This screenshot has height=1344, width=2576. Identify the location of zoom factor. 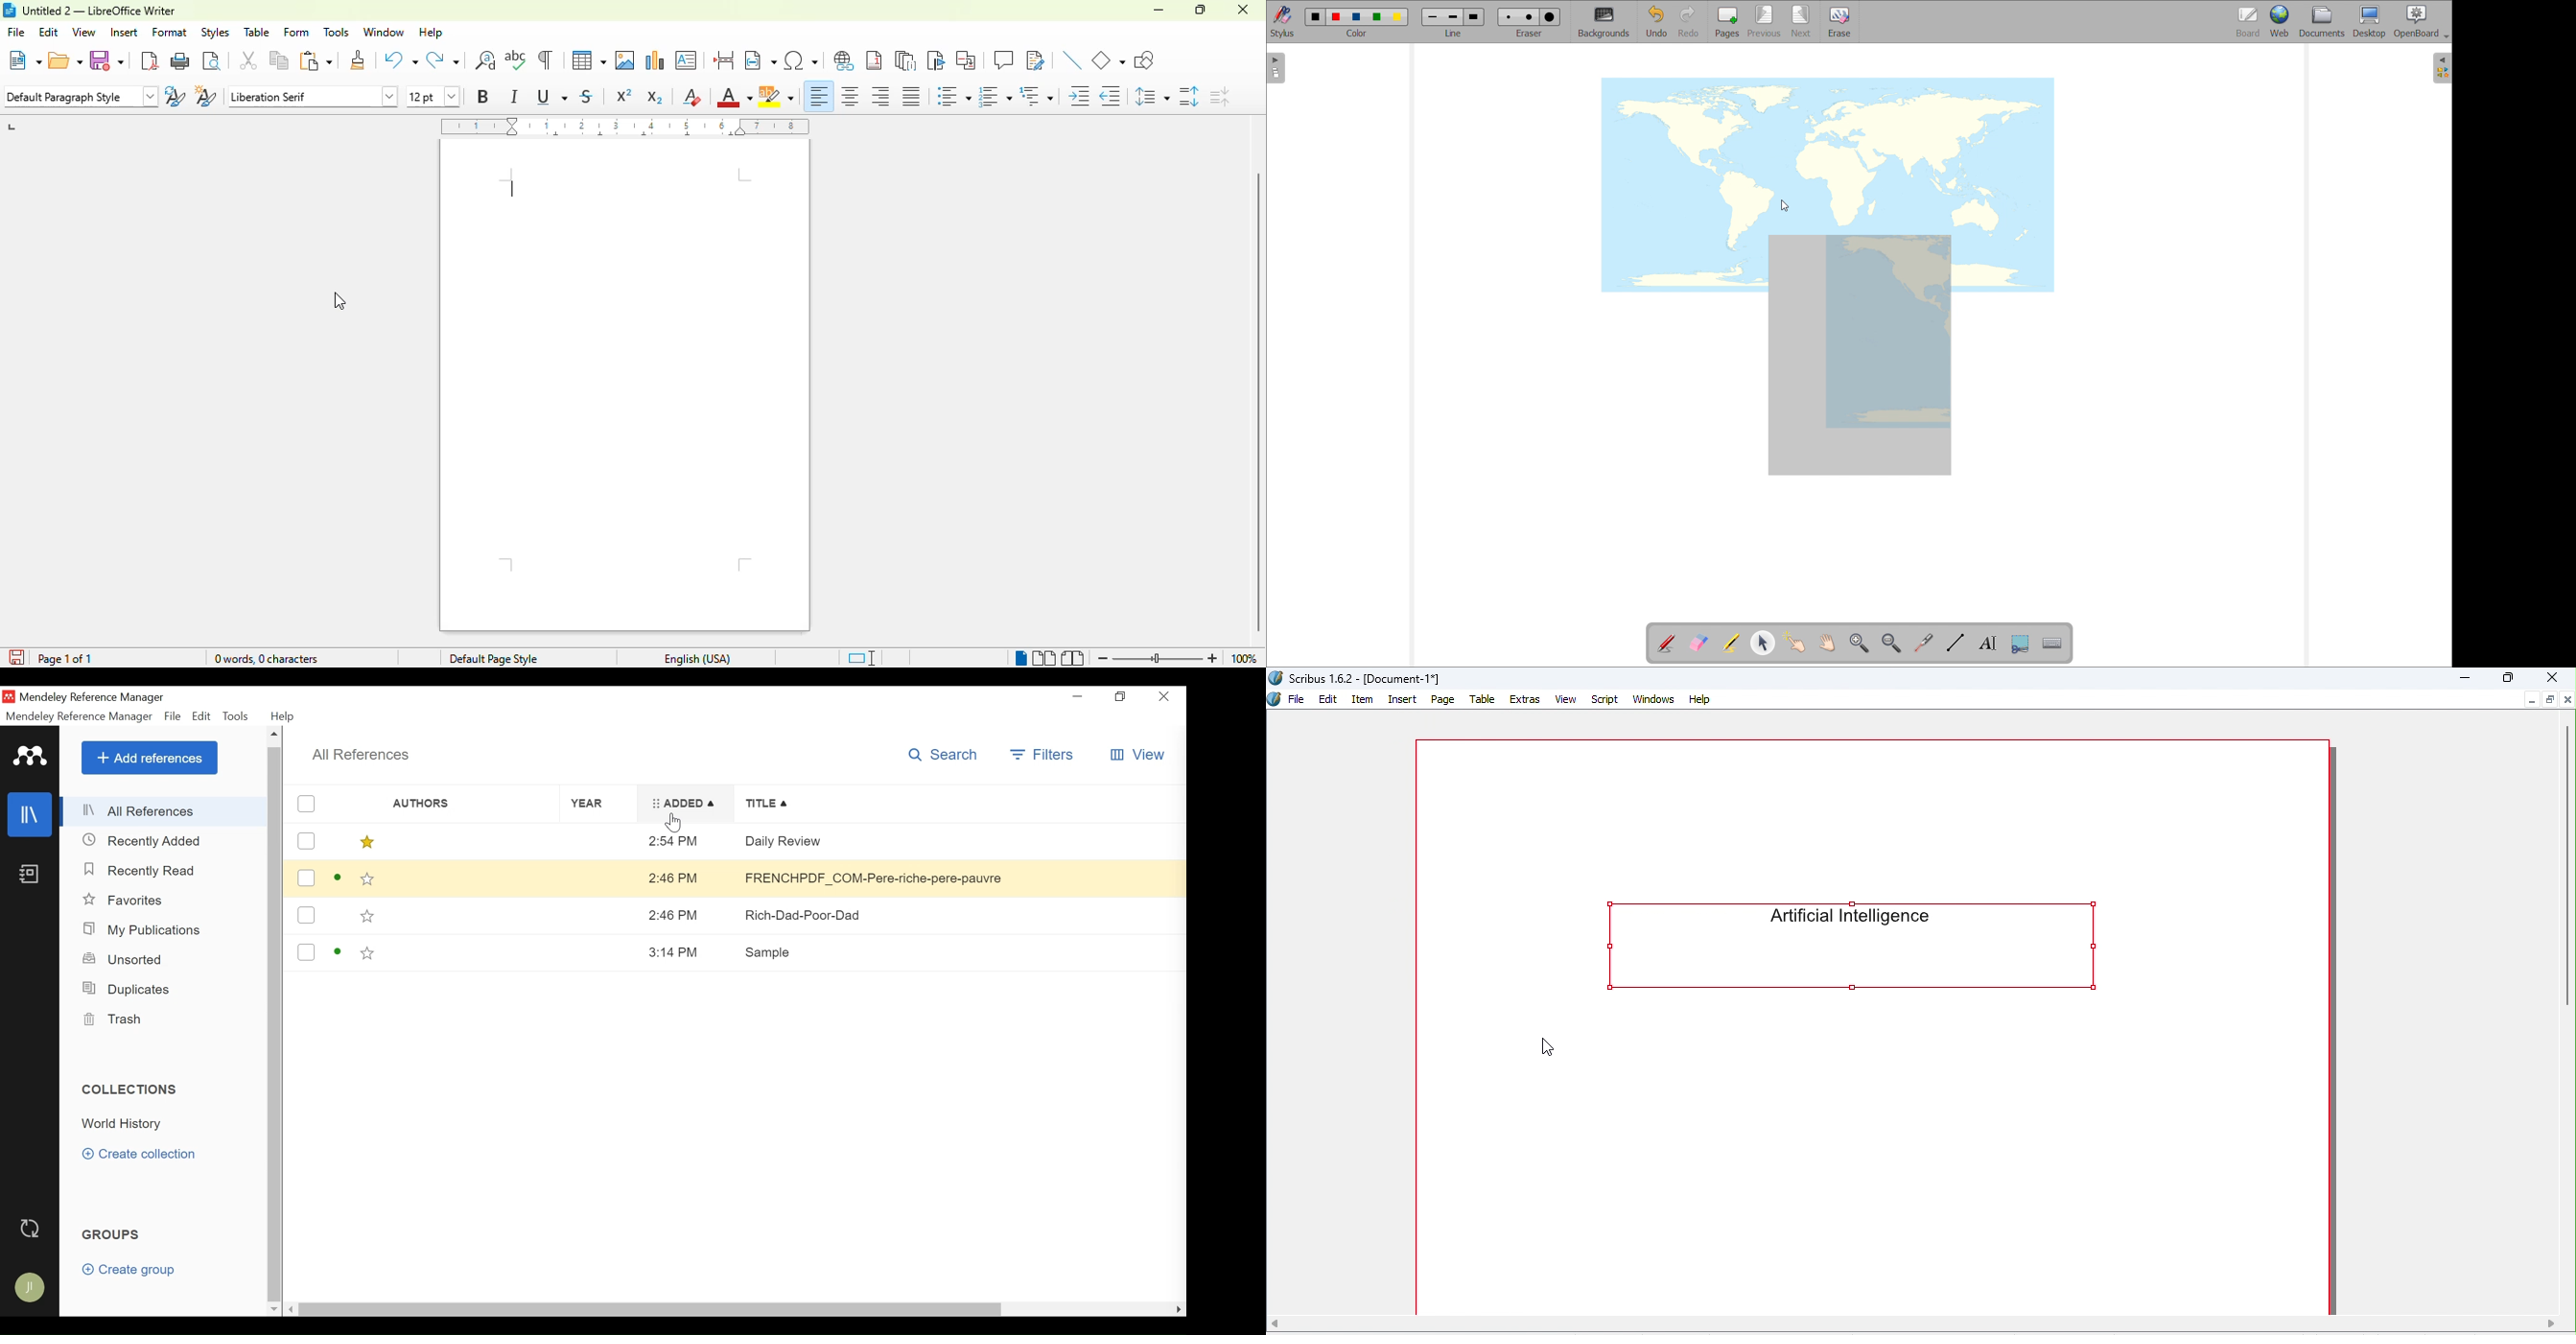
(1245, 658).